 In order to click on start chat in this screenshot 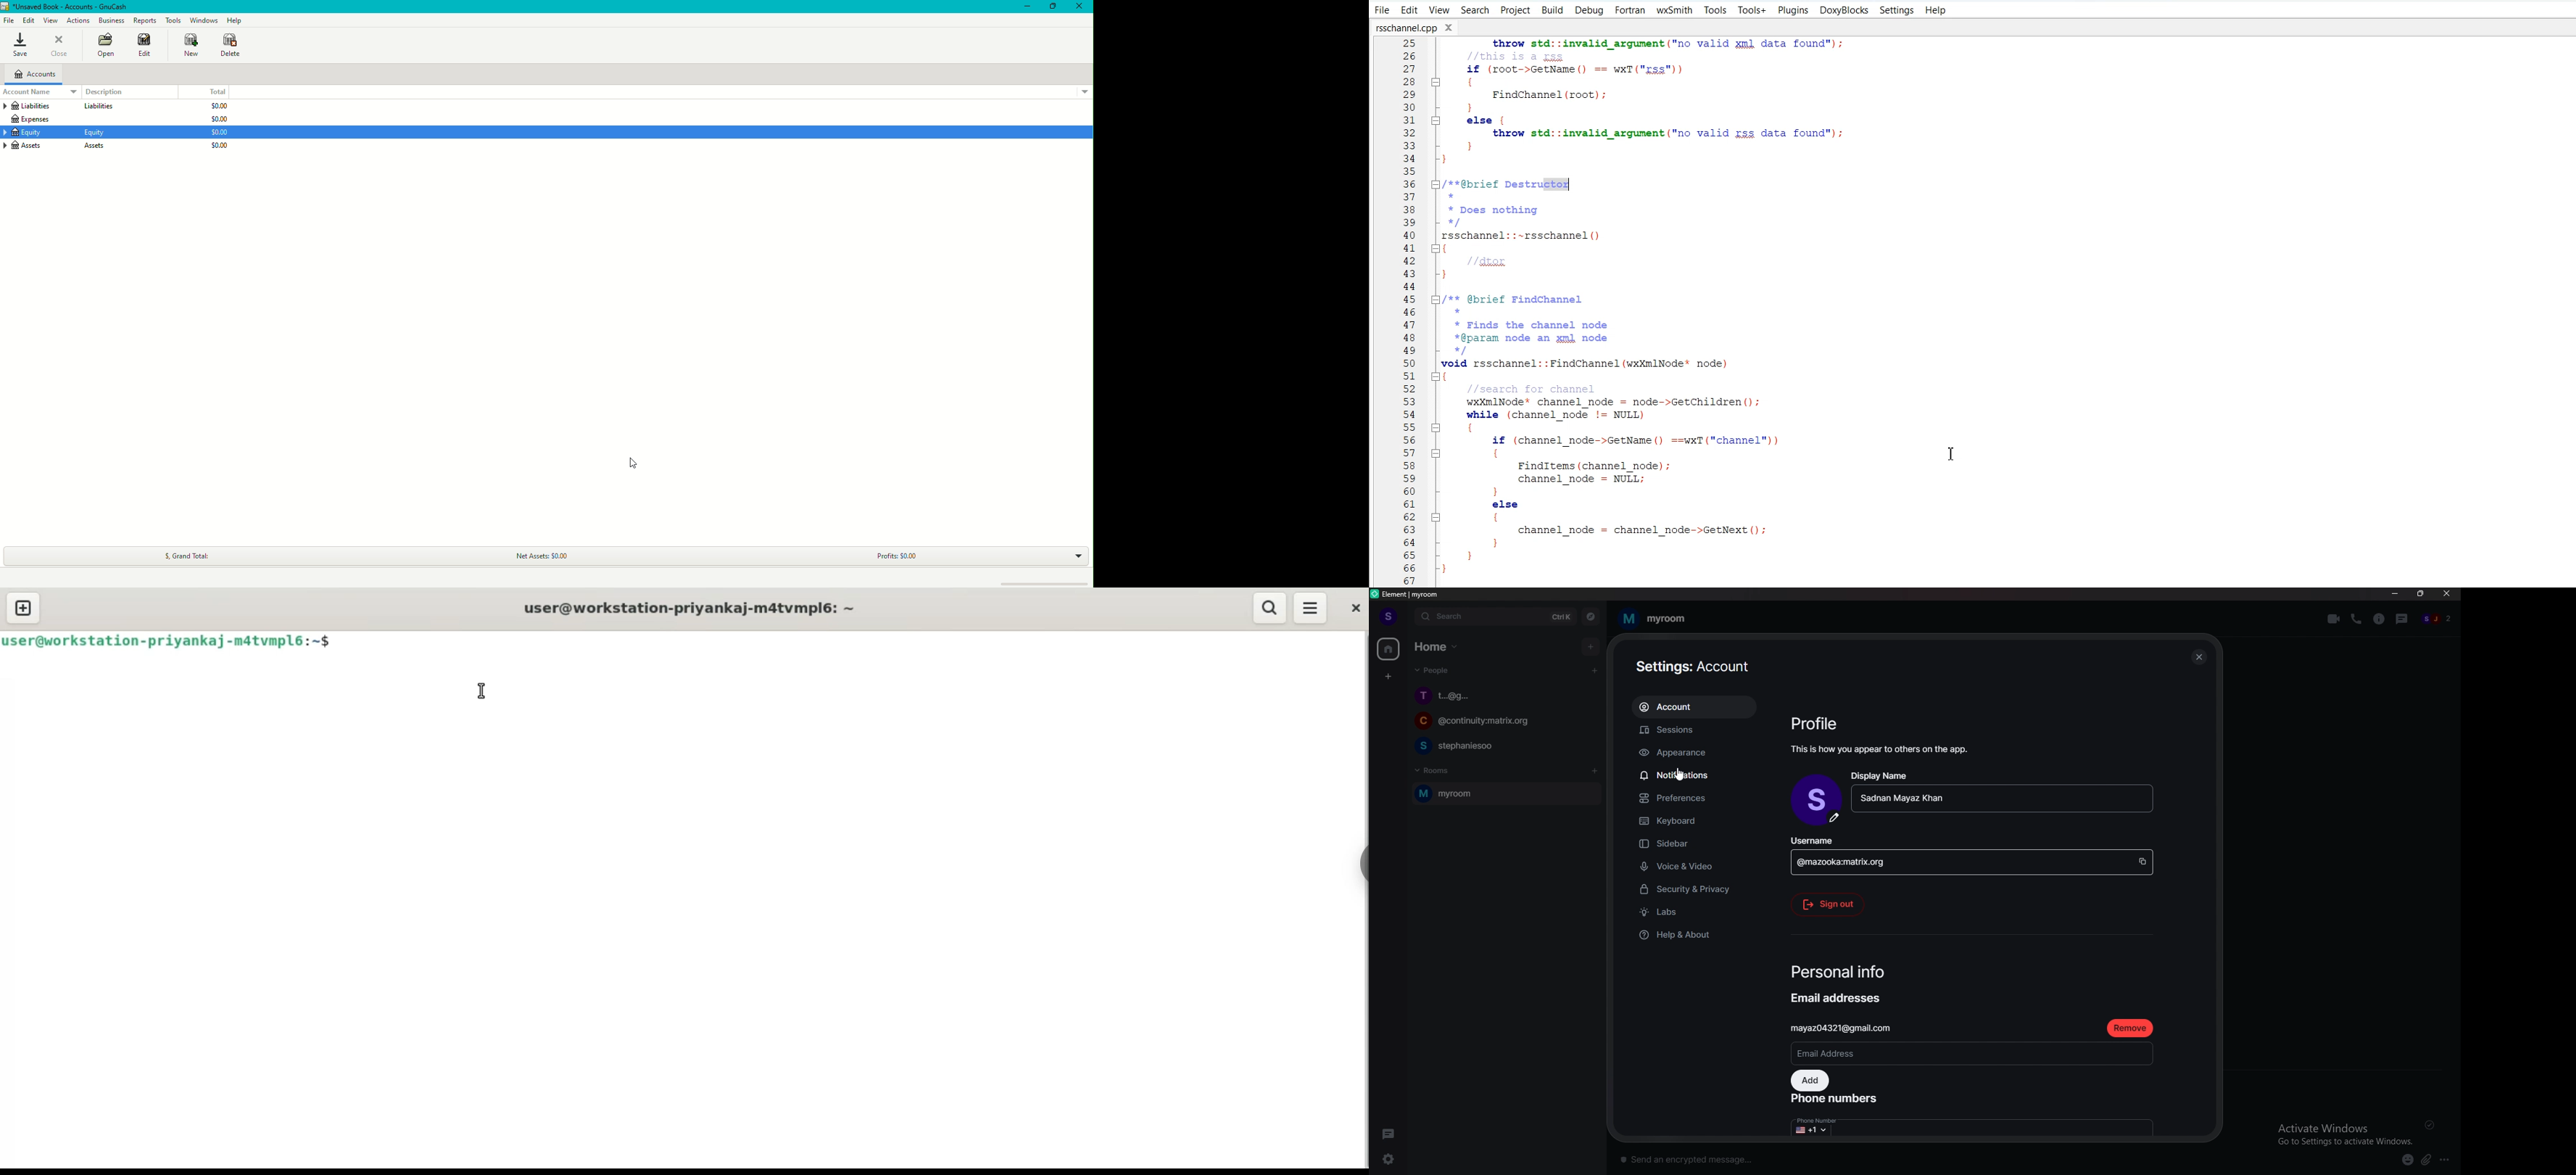, I will do `click(1595, 671)`.